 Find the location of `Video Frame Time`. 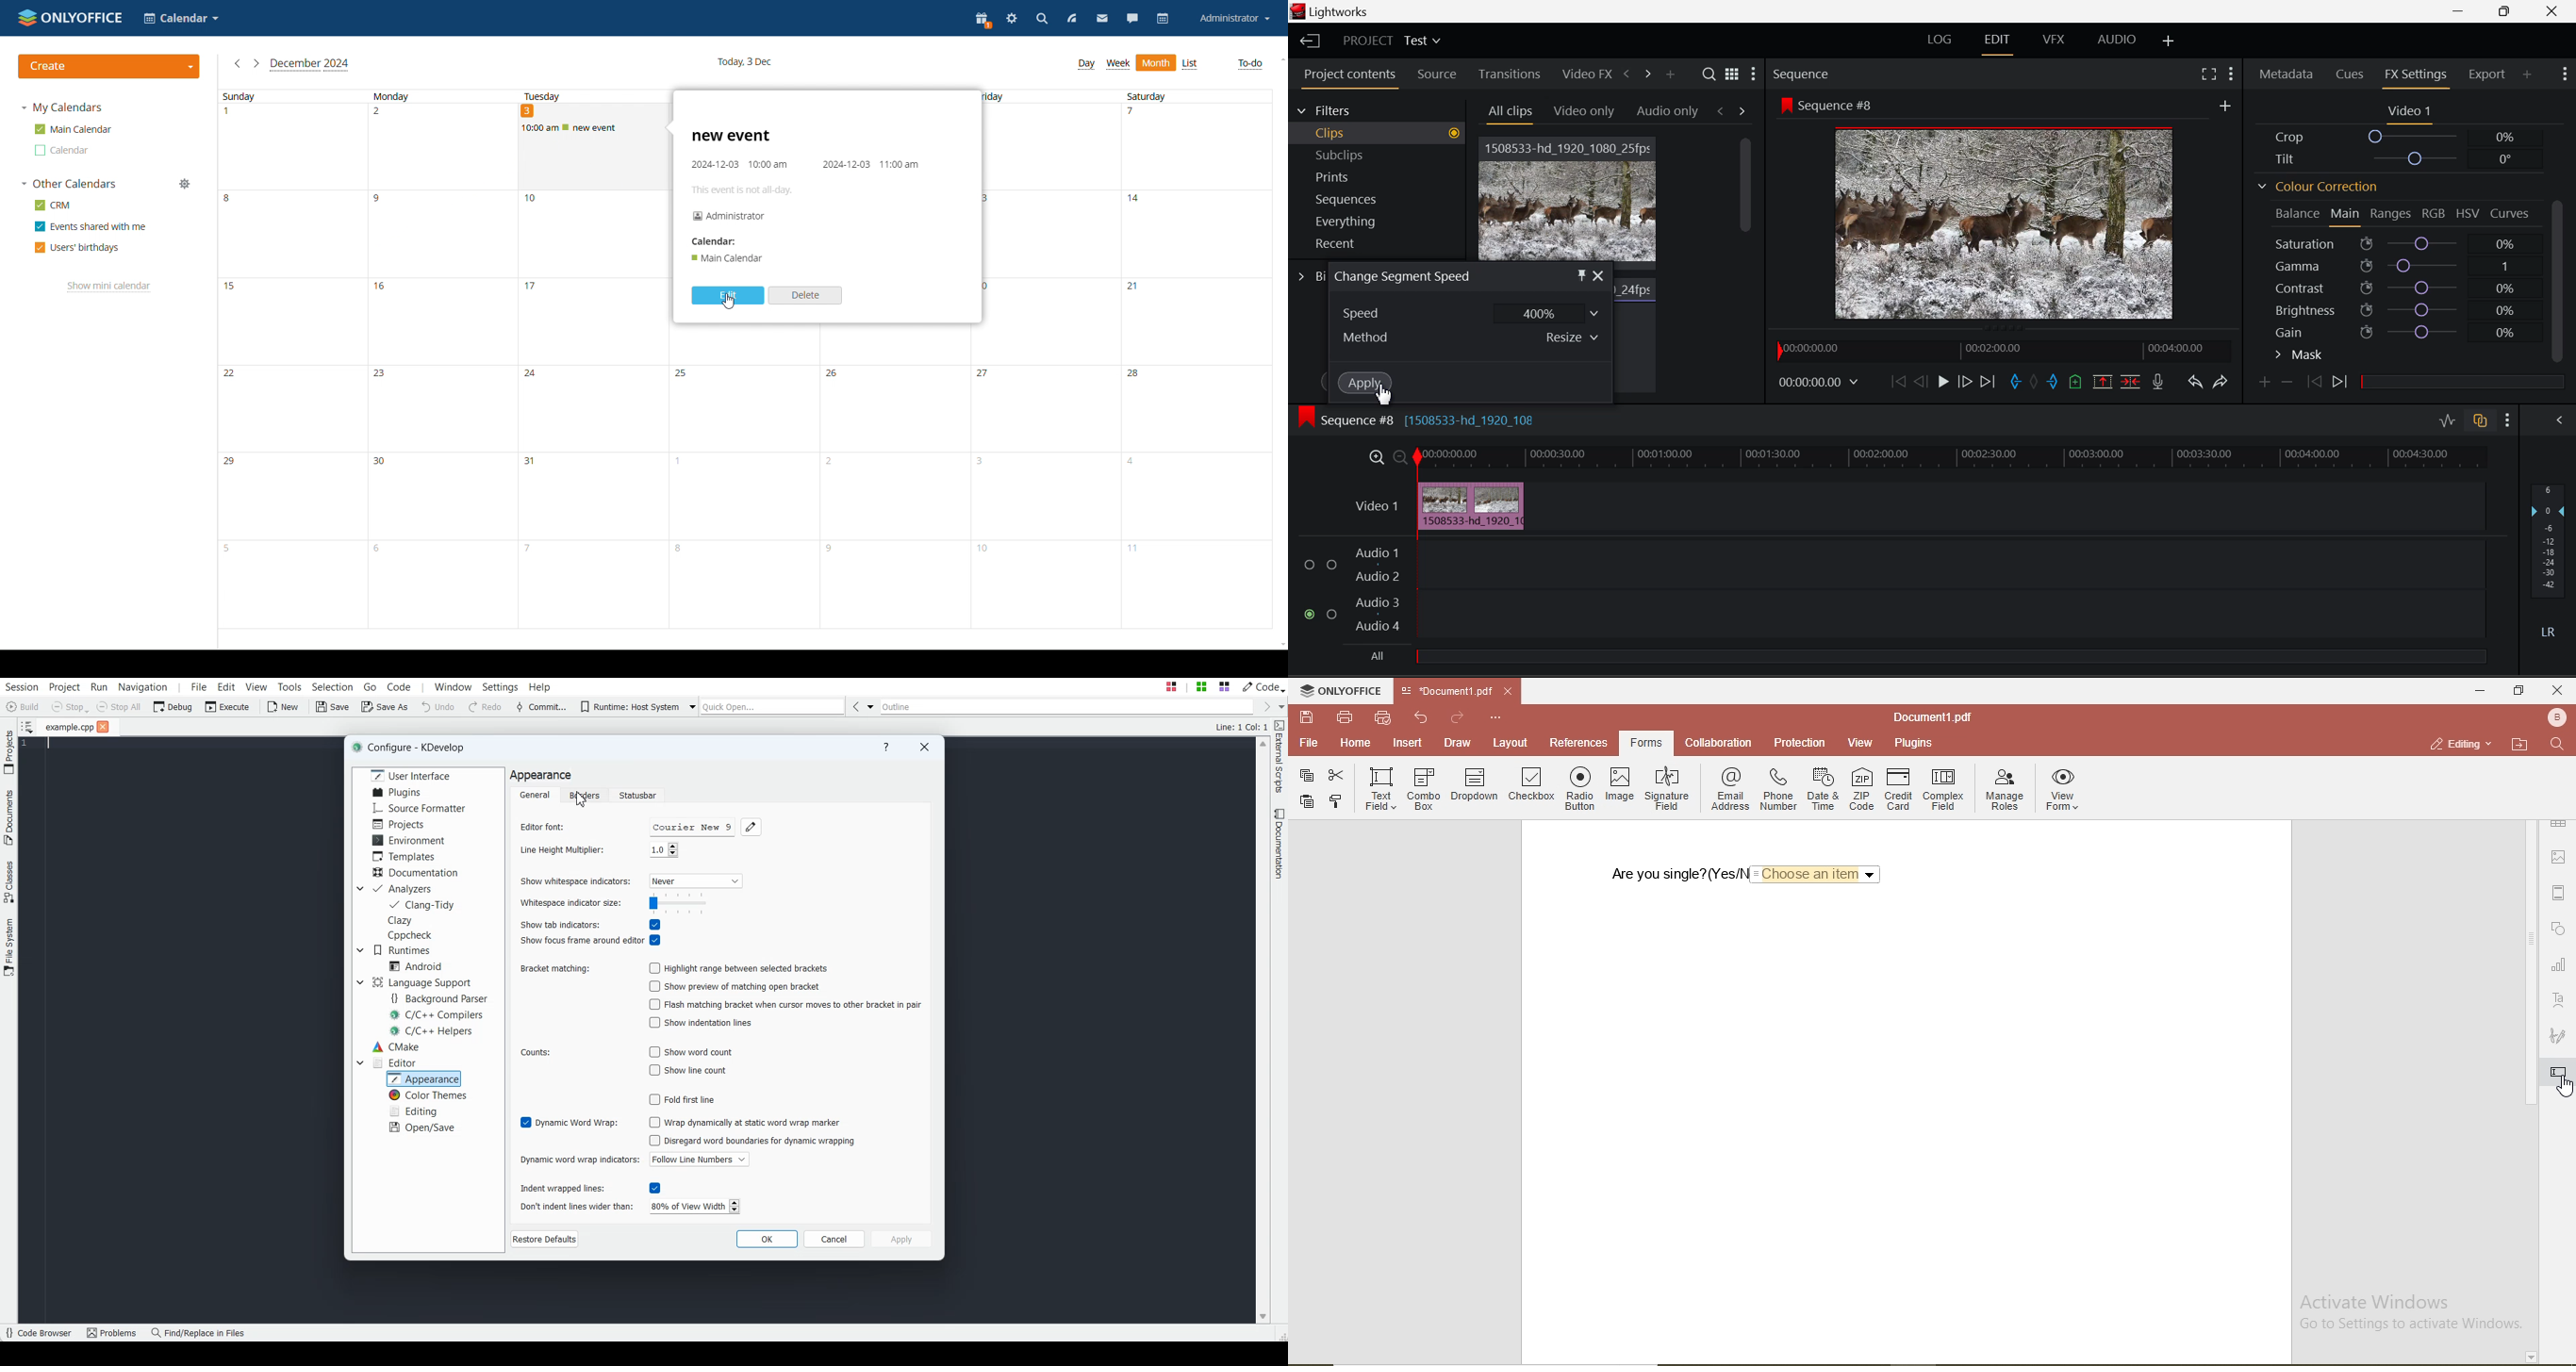

Video Frame Time is located at coordinates (1817, 381).